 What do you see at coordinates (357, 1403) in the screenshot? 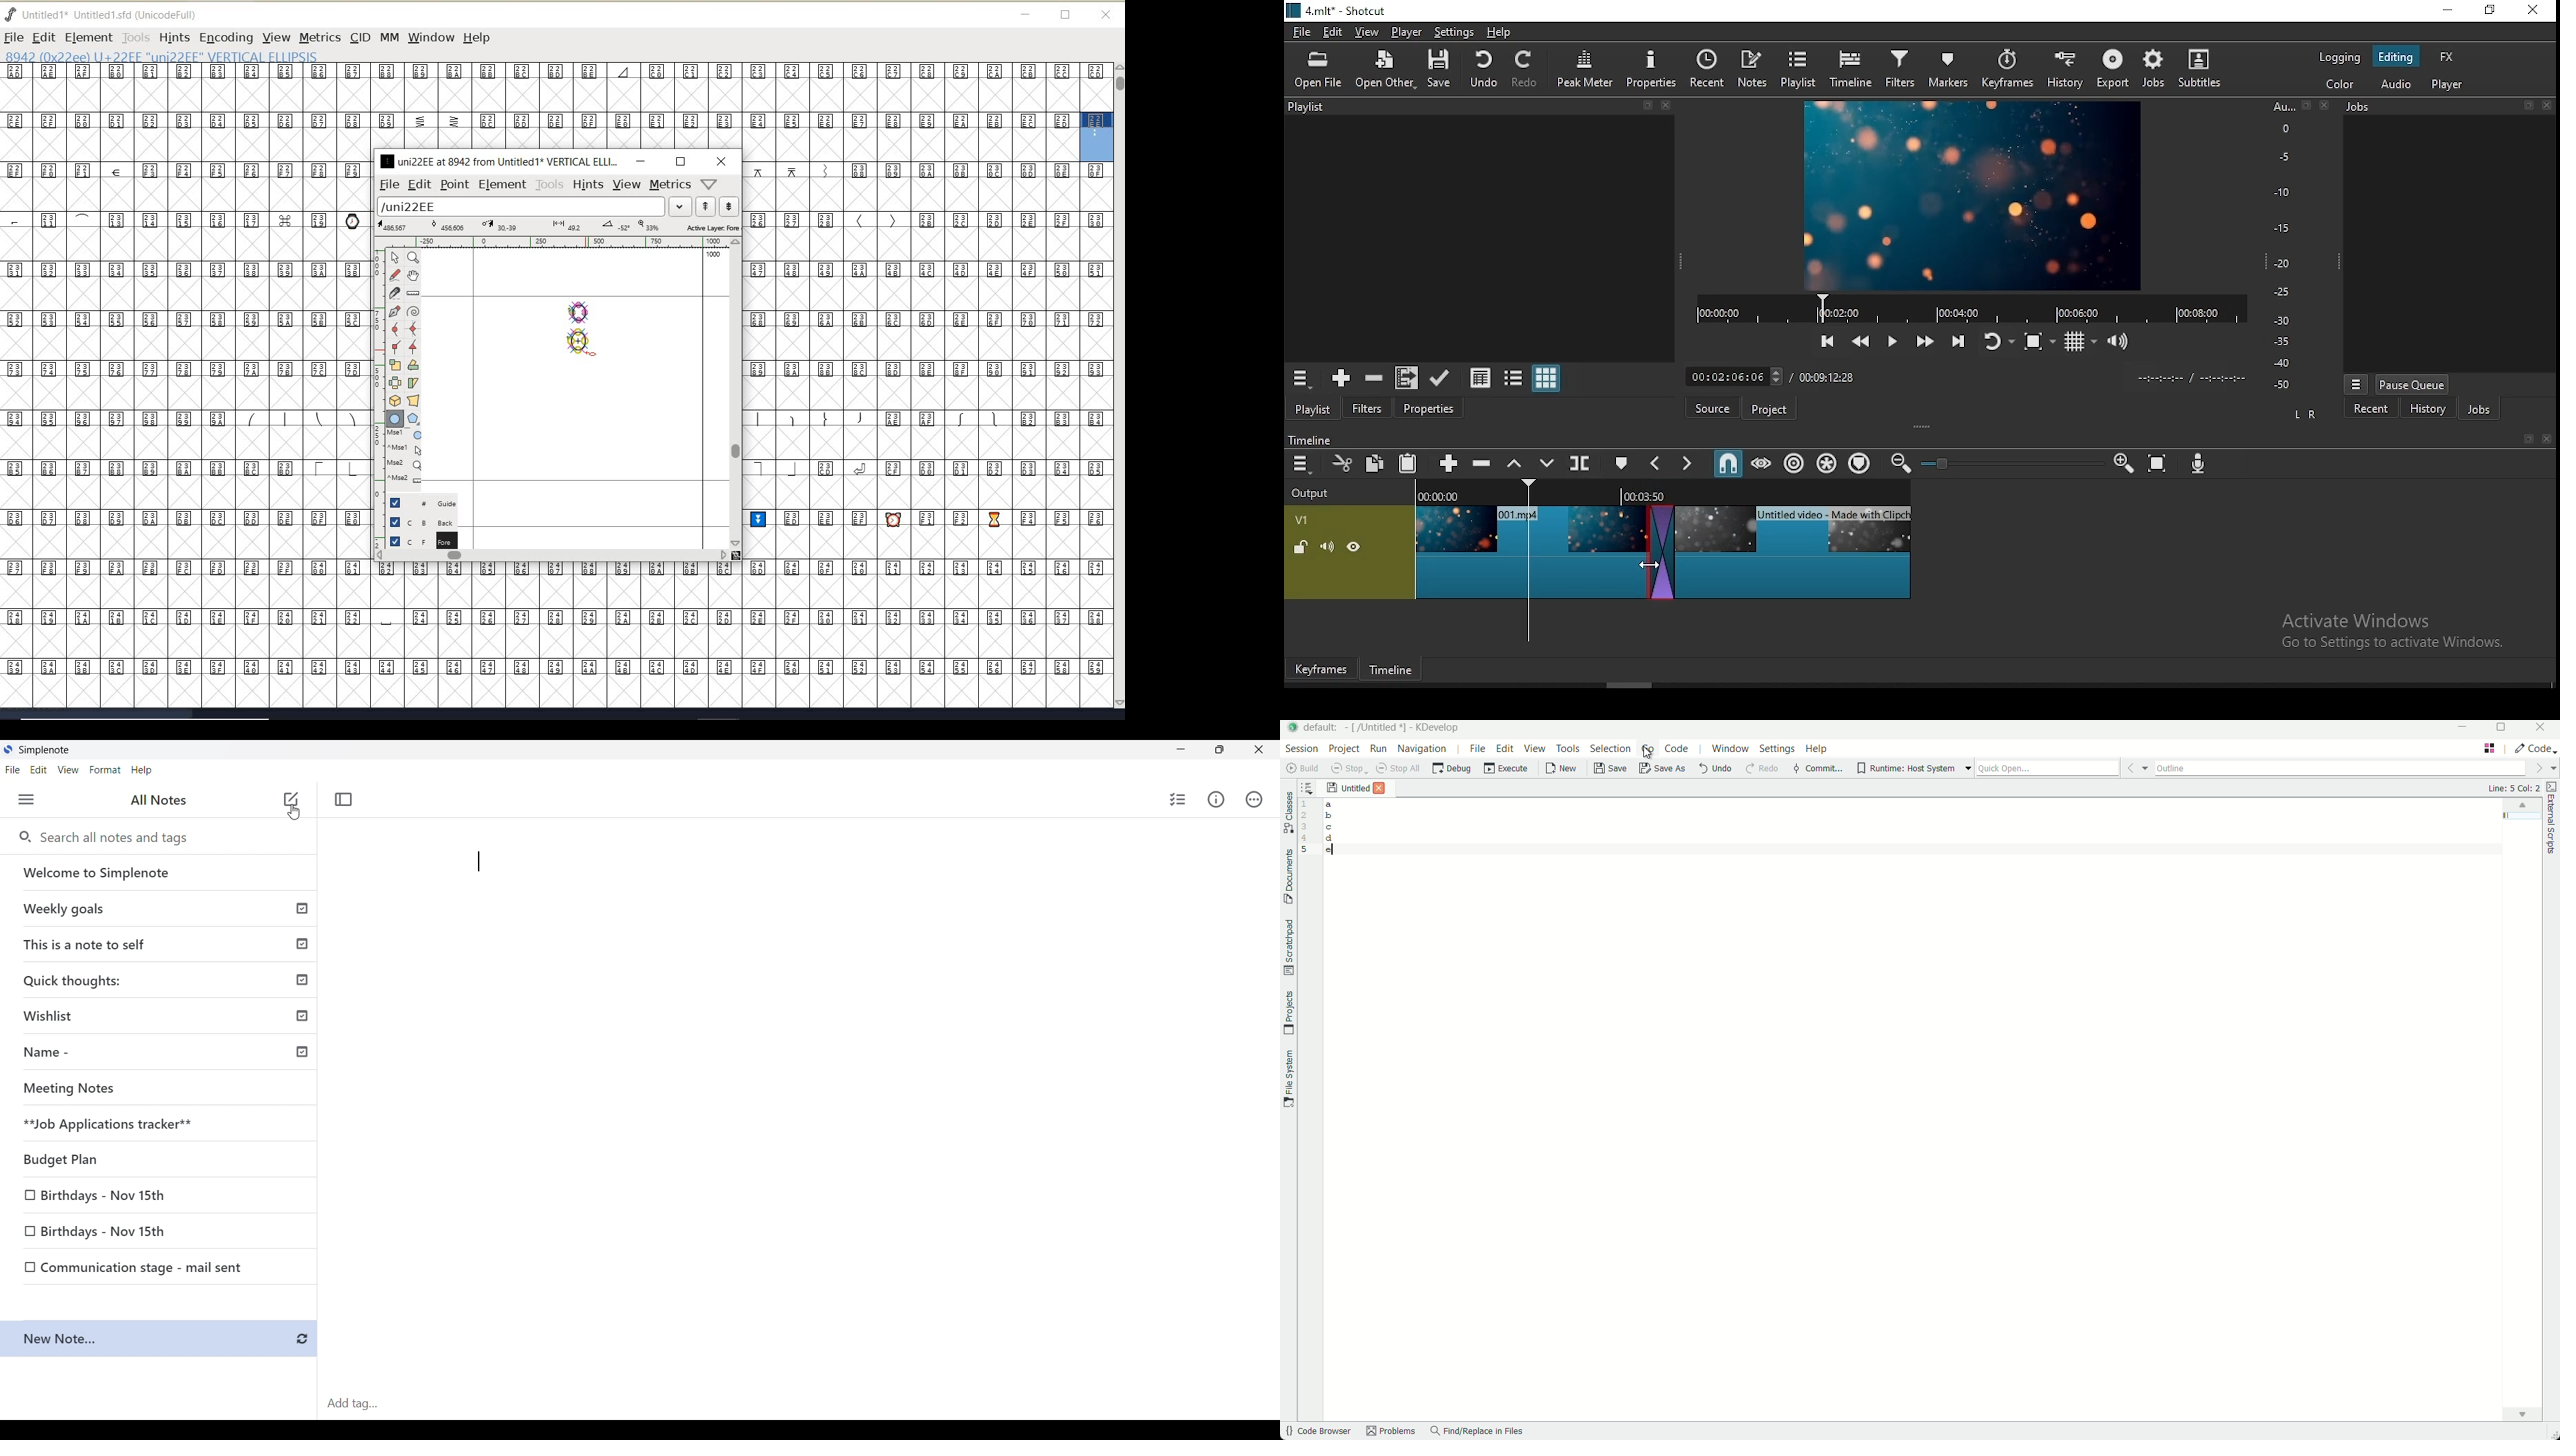
I see `Add tag...` at bounding box center [357, 1403].